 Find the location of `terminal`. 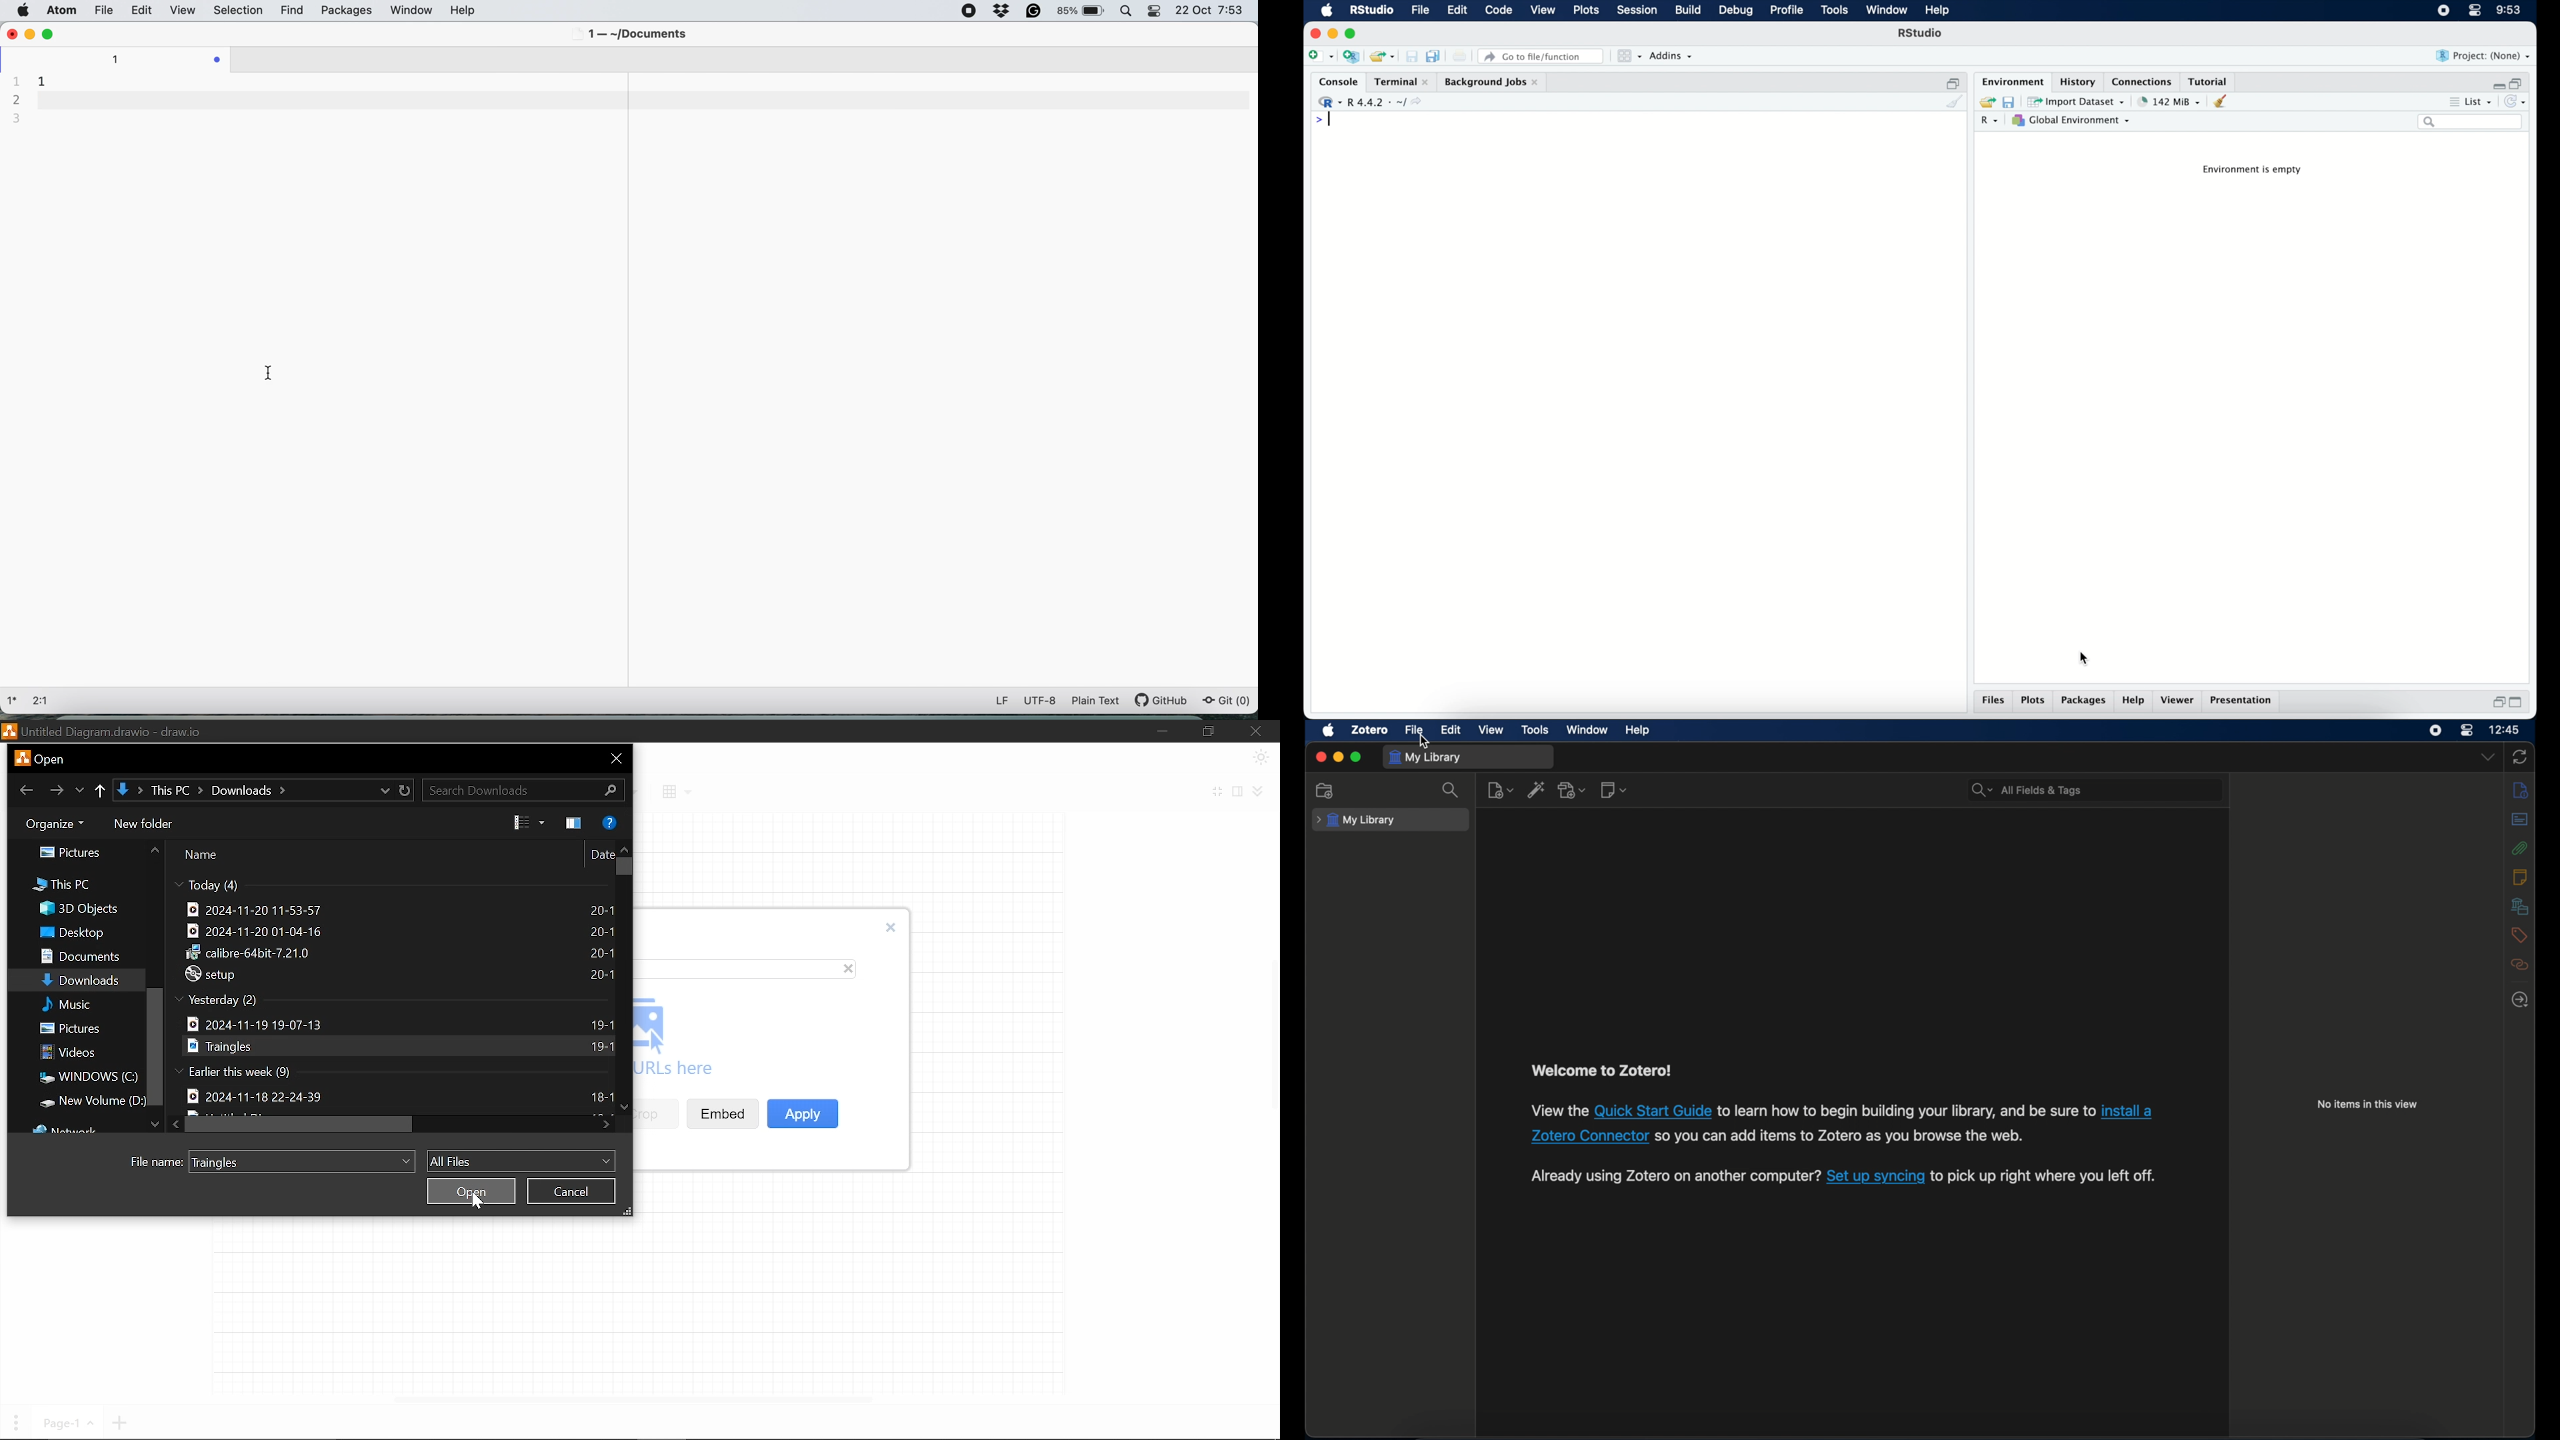

terminal is located at coordinates (1399, 80).